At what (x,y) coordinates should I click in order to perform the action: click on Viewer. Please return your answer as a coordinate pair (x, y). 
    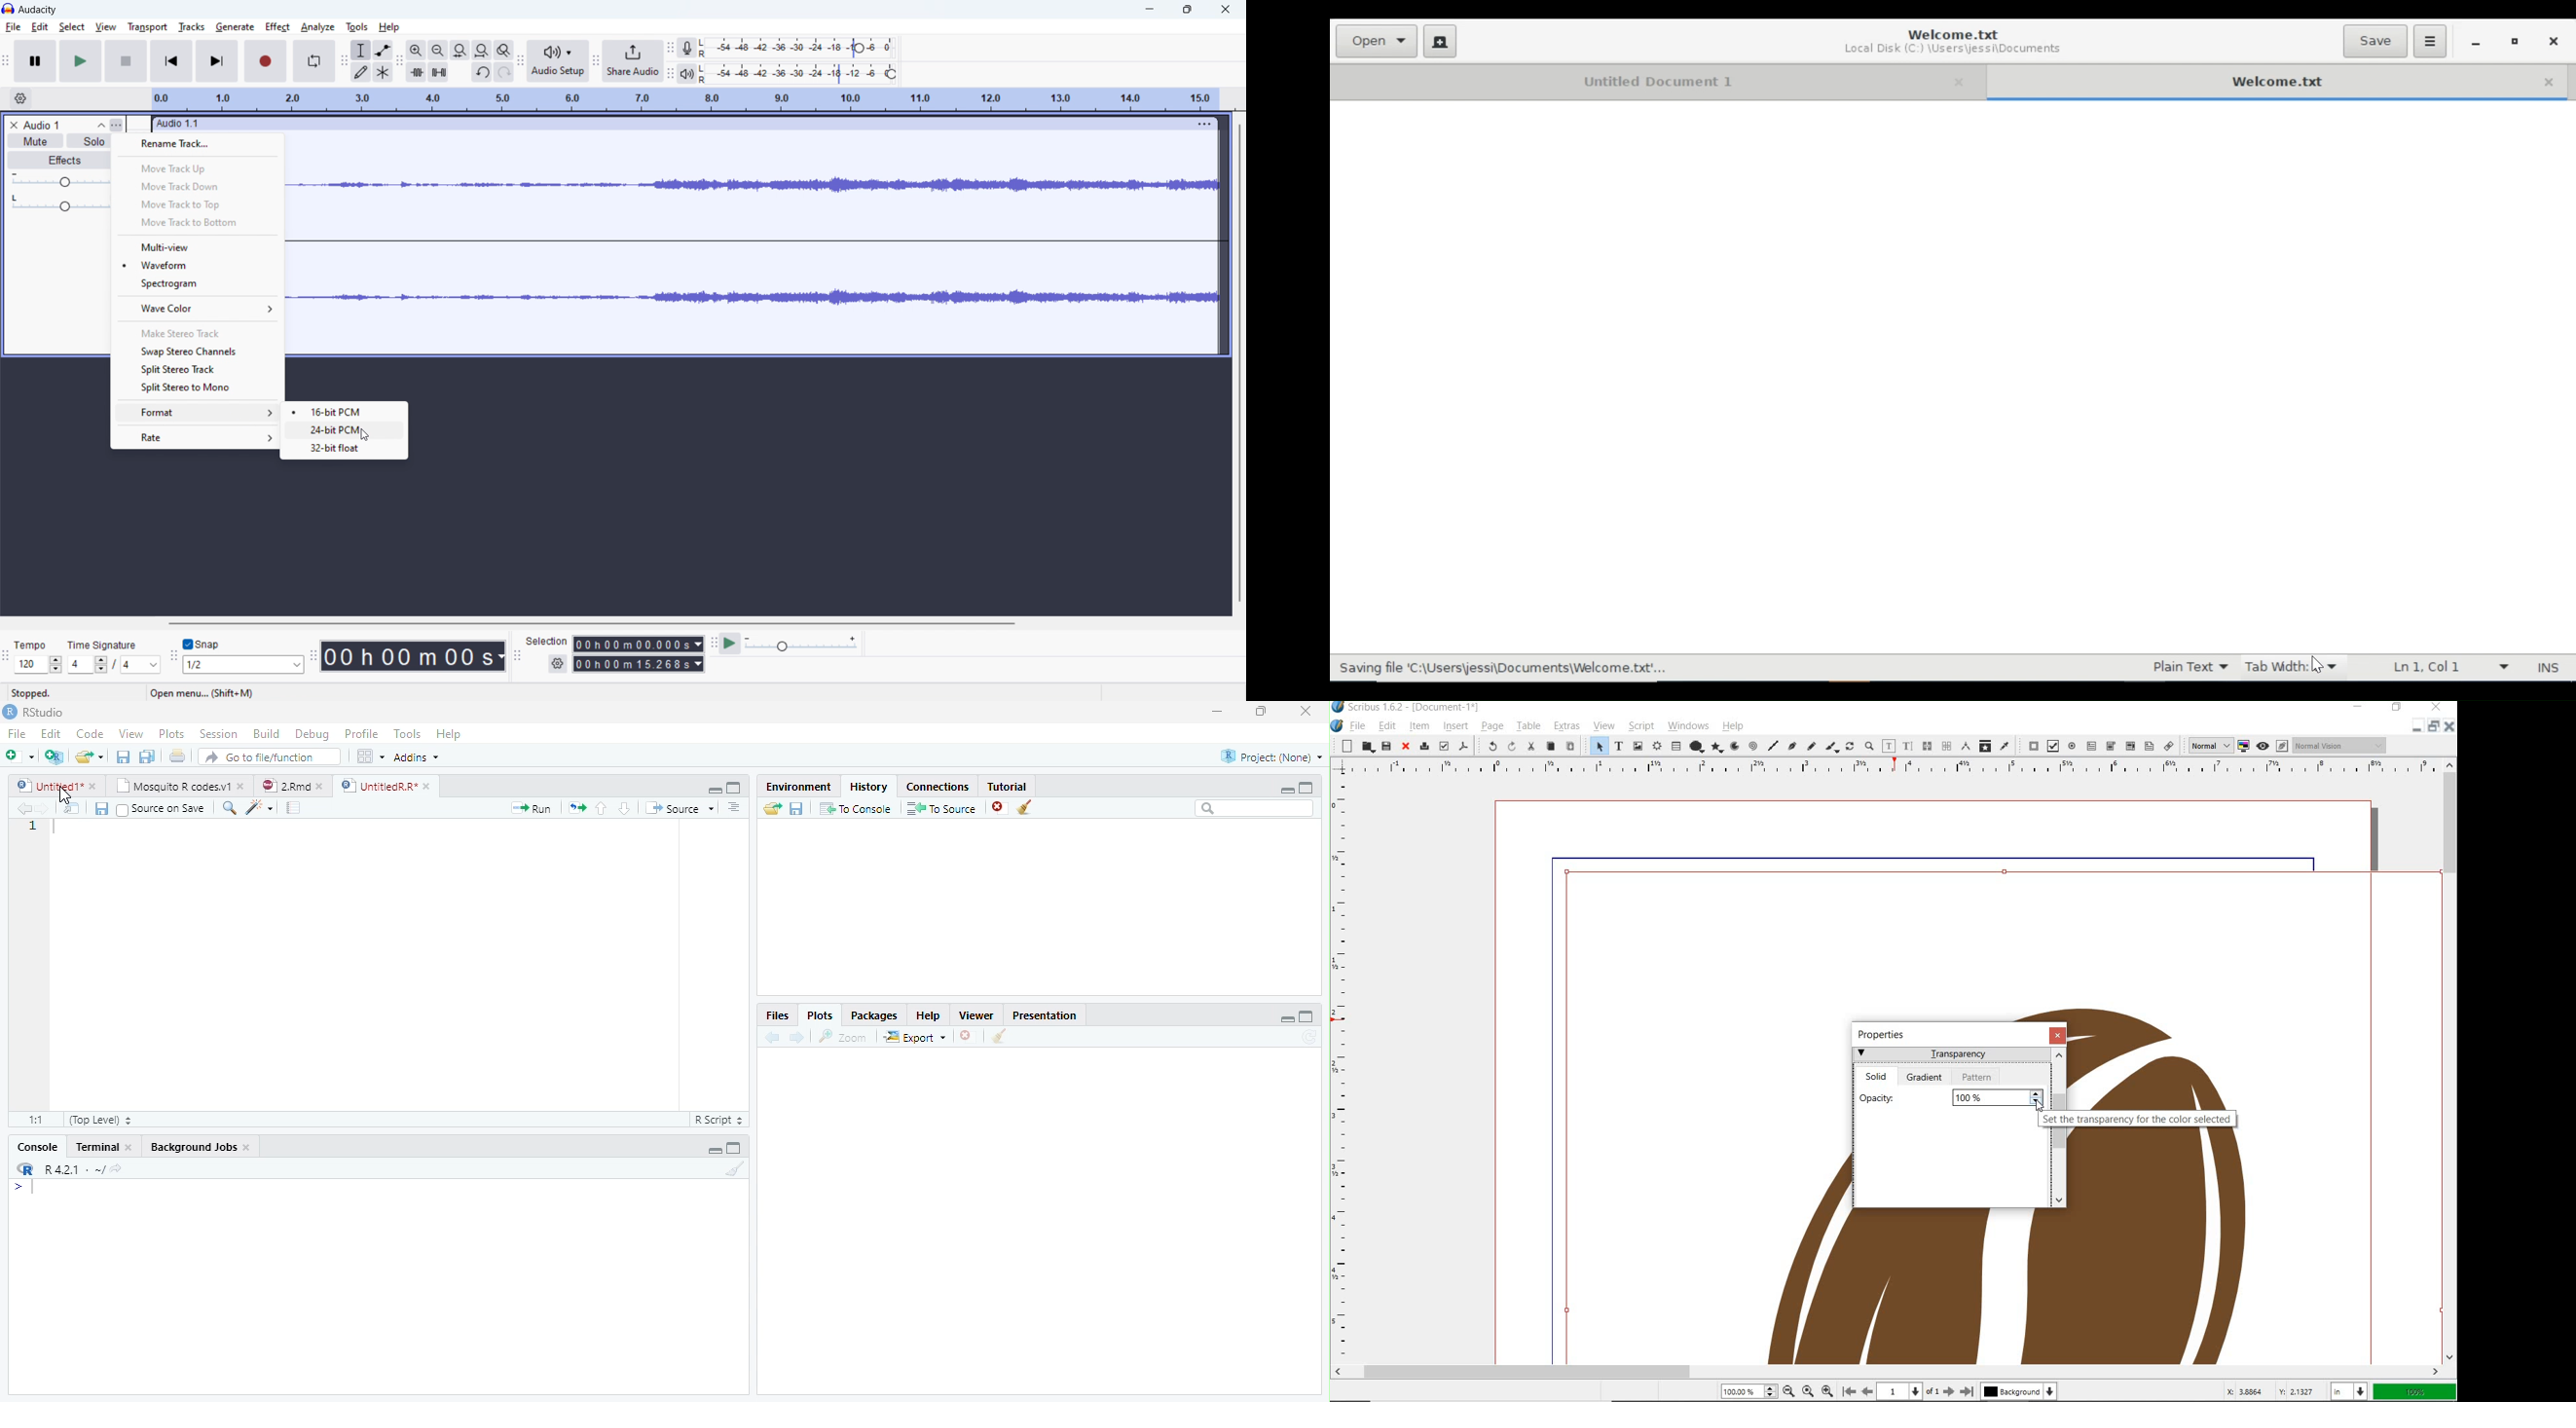
    Looking at the image, I should click on (975, 1017).